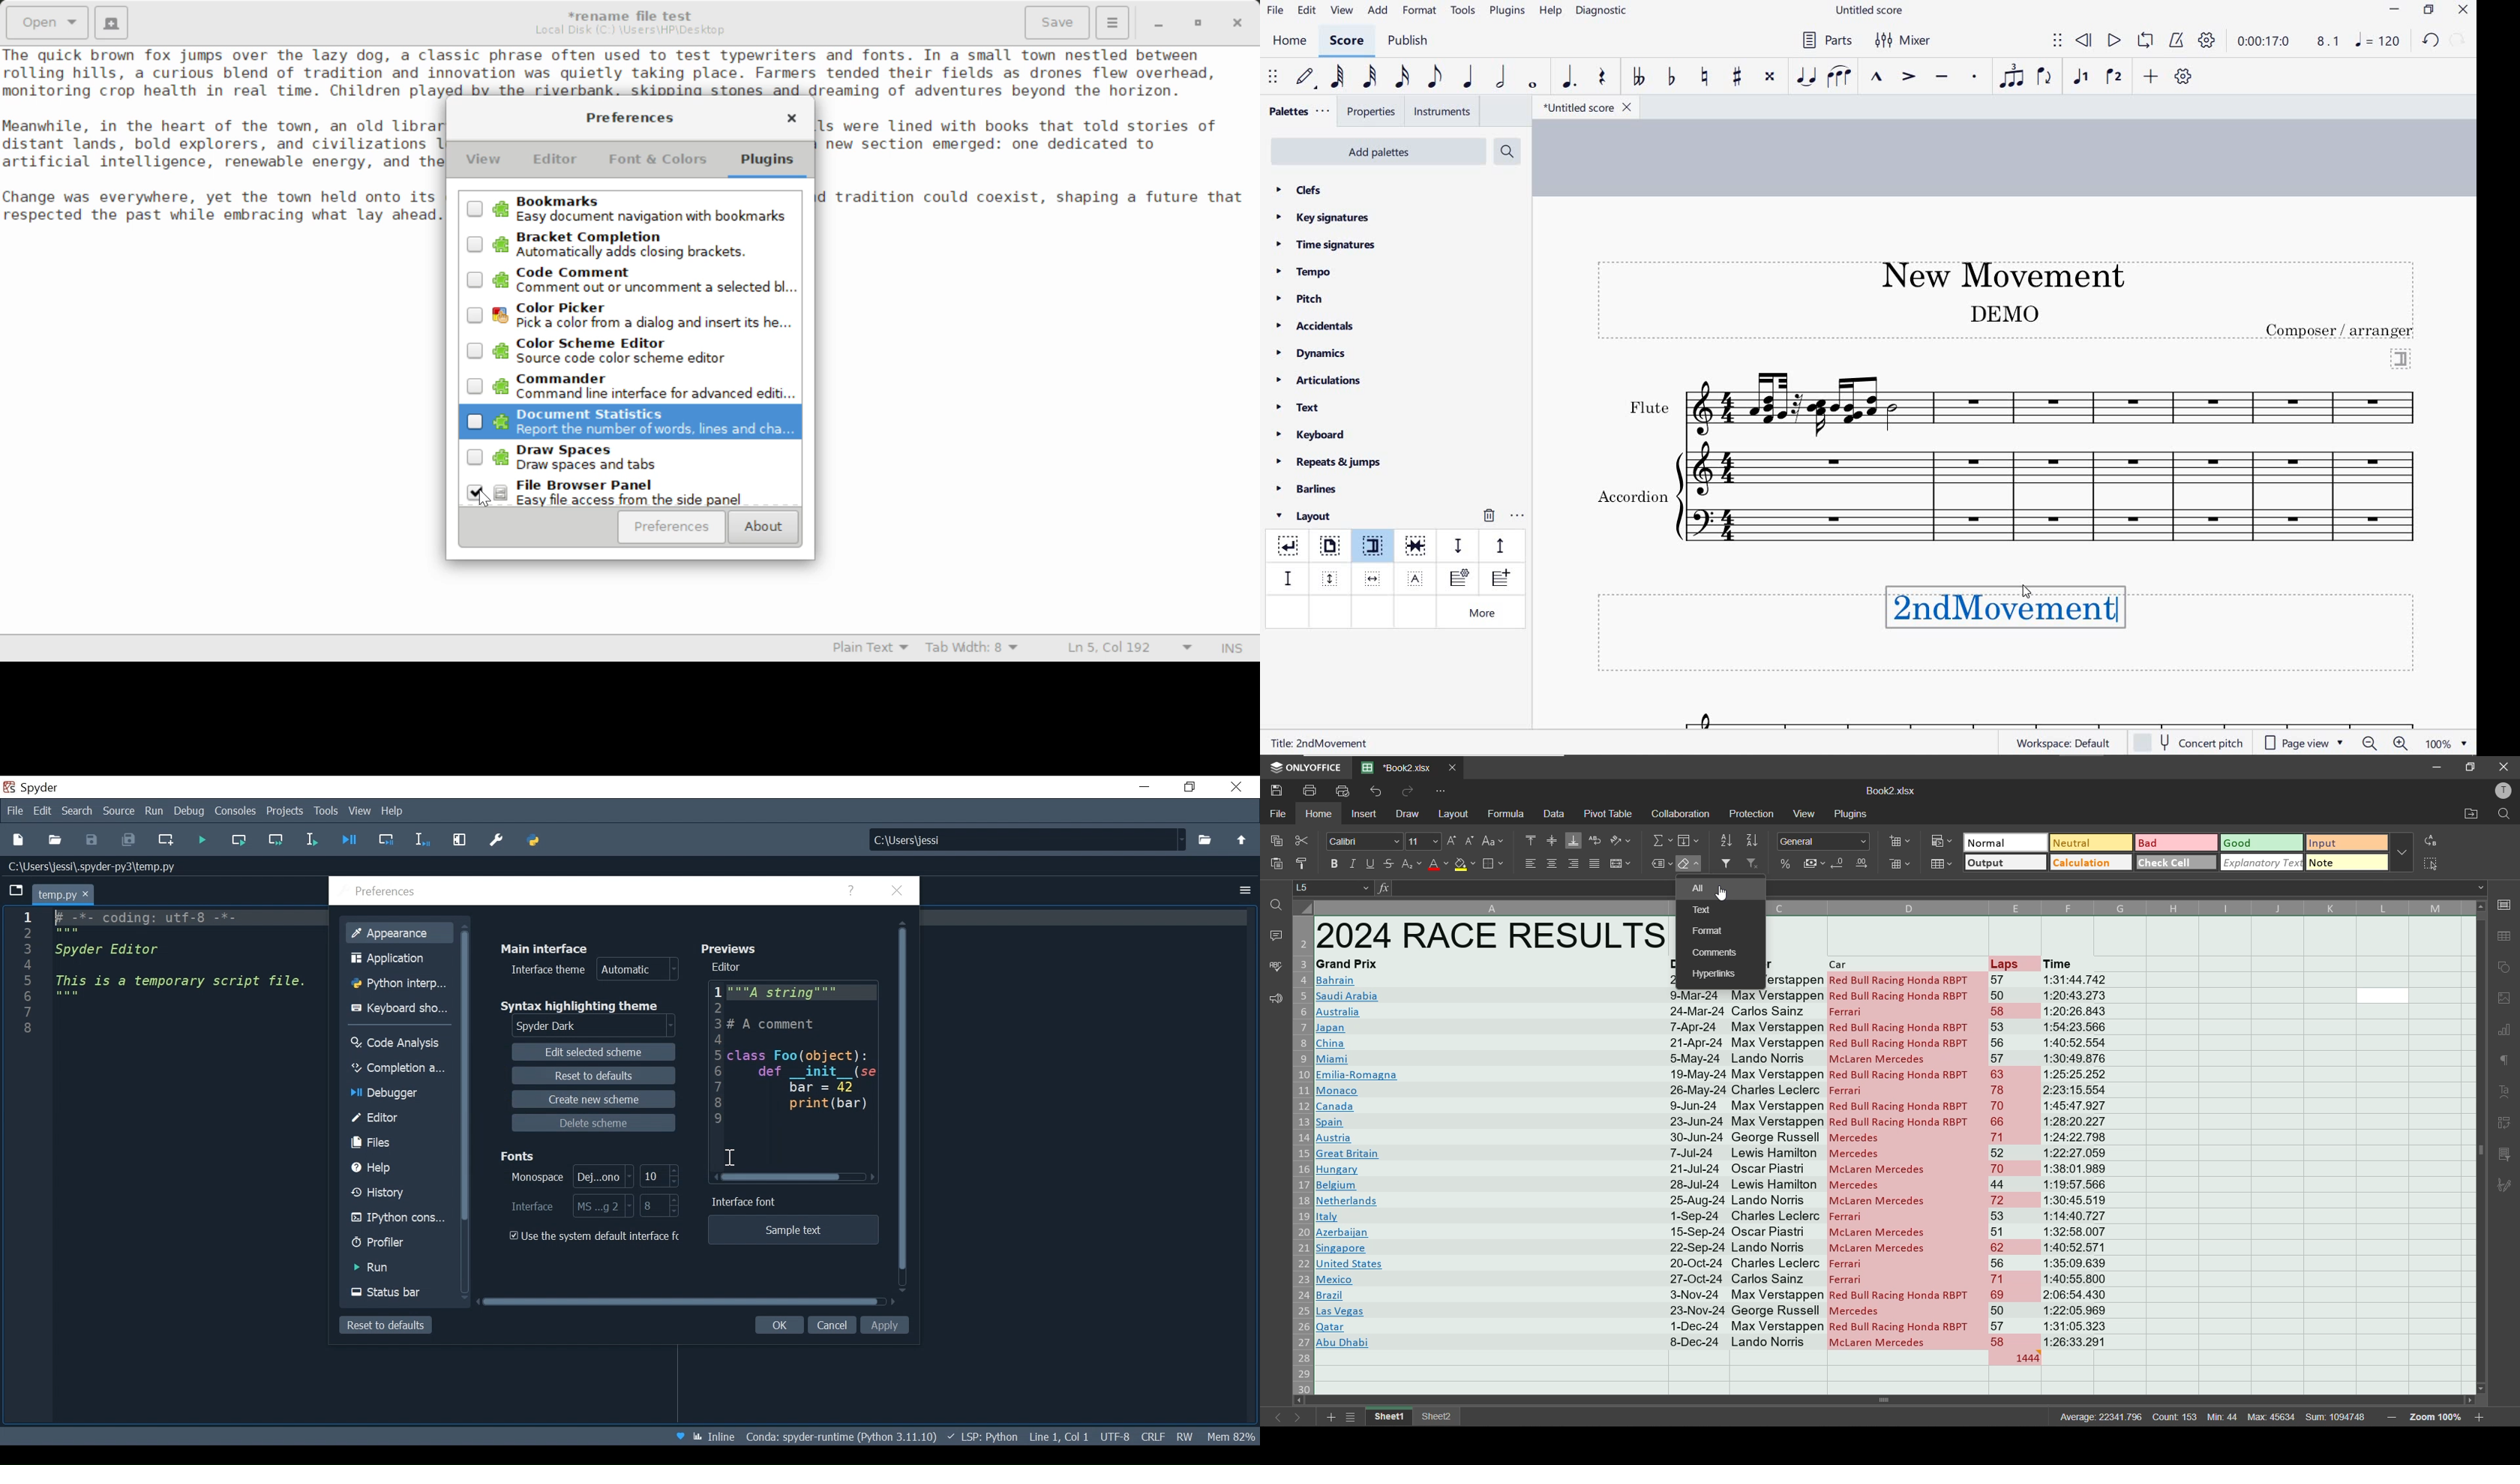  What do you see at coordinates (1771, 77) in the screenshot?
I see `toggle double-sharp` at bounding box center [1771, 77].